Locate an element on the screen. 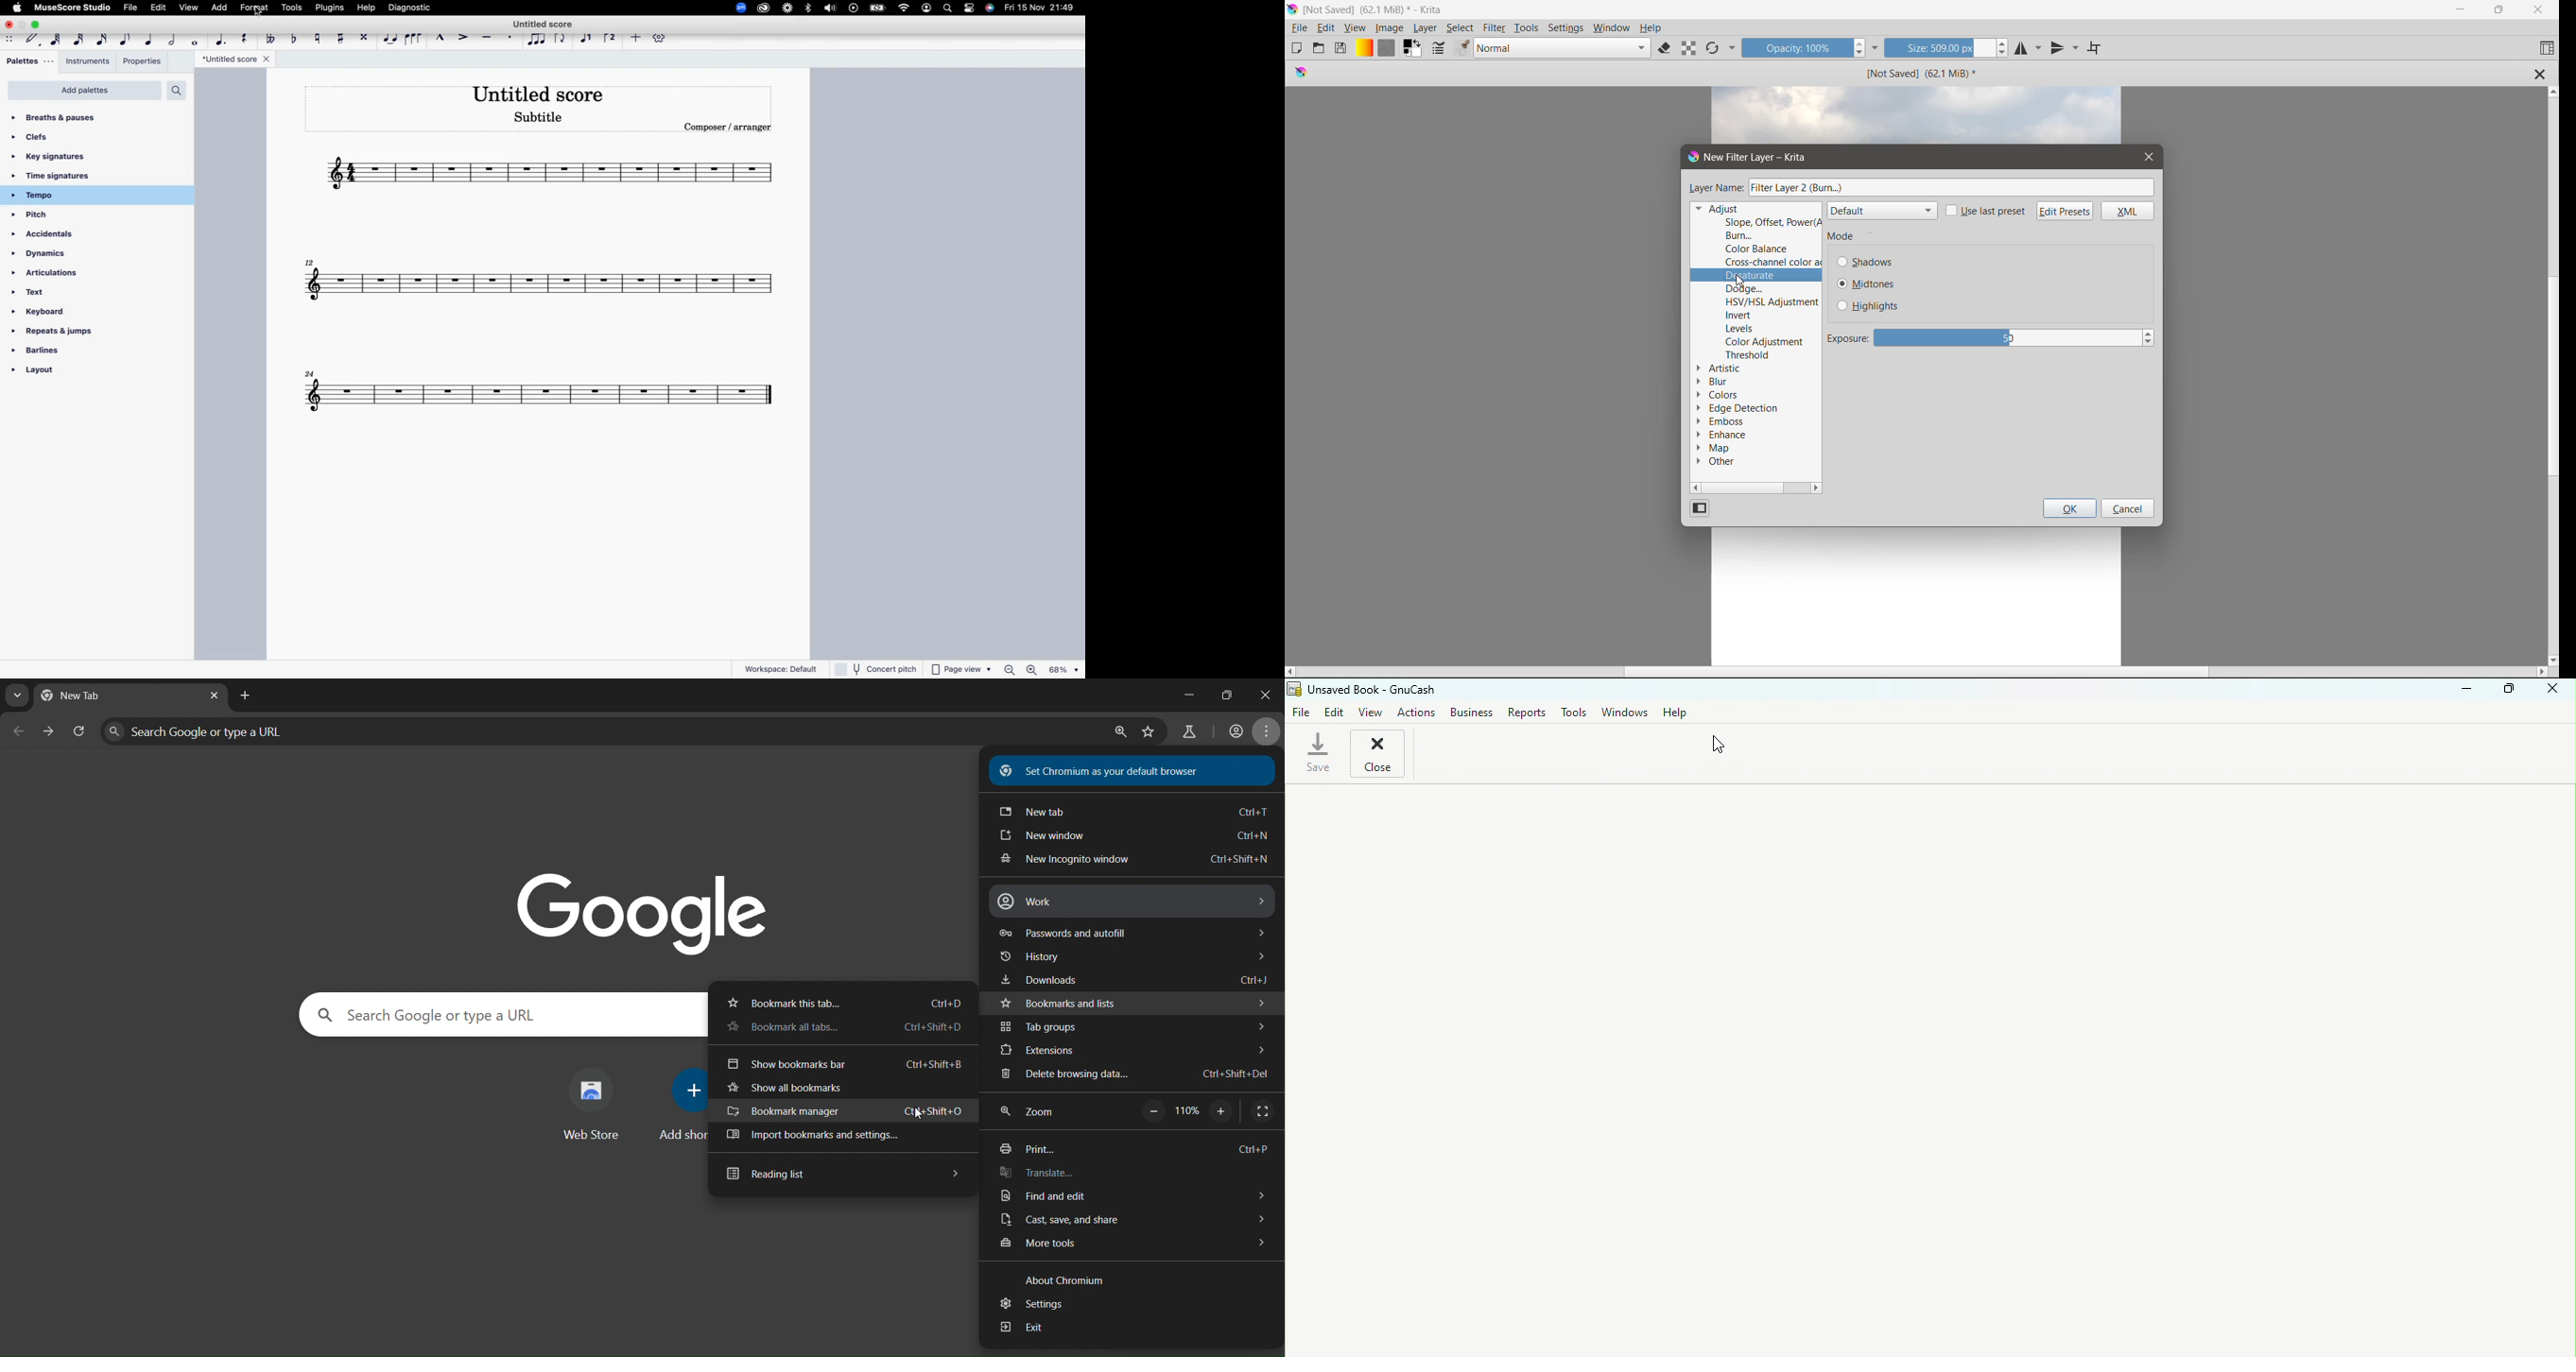 The height and width of the screenshot is (1372, 2576). Edit Presets is located at coordinates (2067, 211).